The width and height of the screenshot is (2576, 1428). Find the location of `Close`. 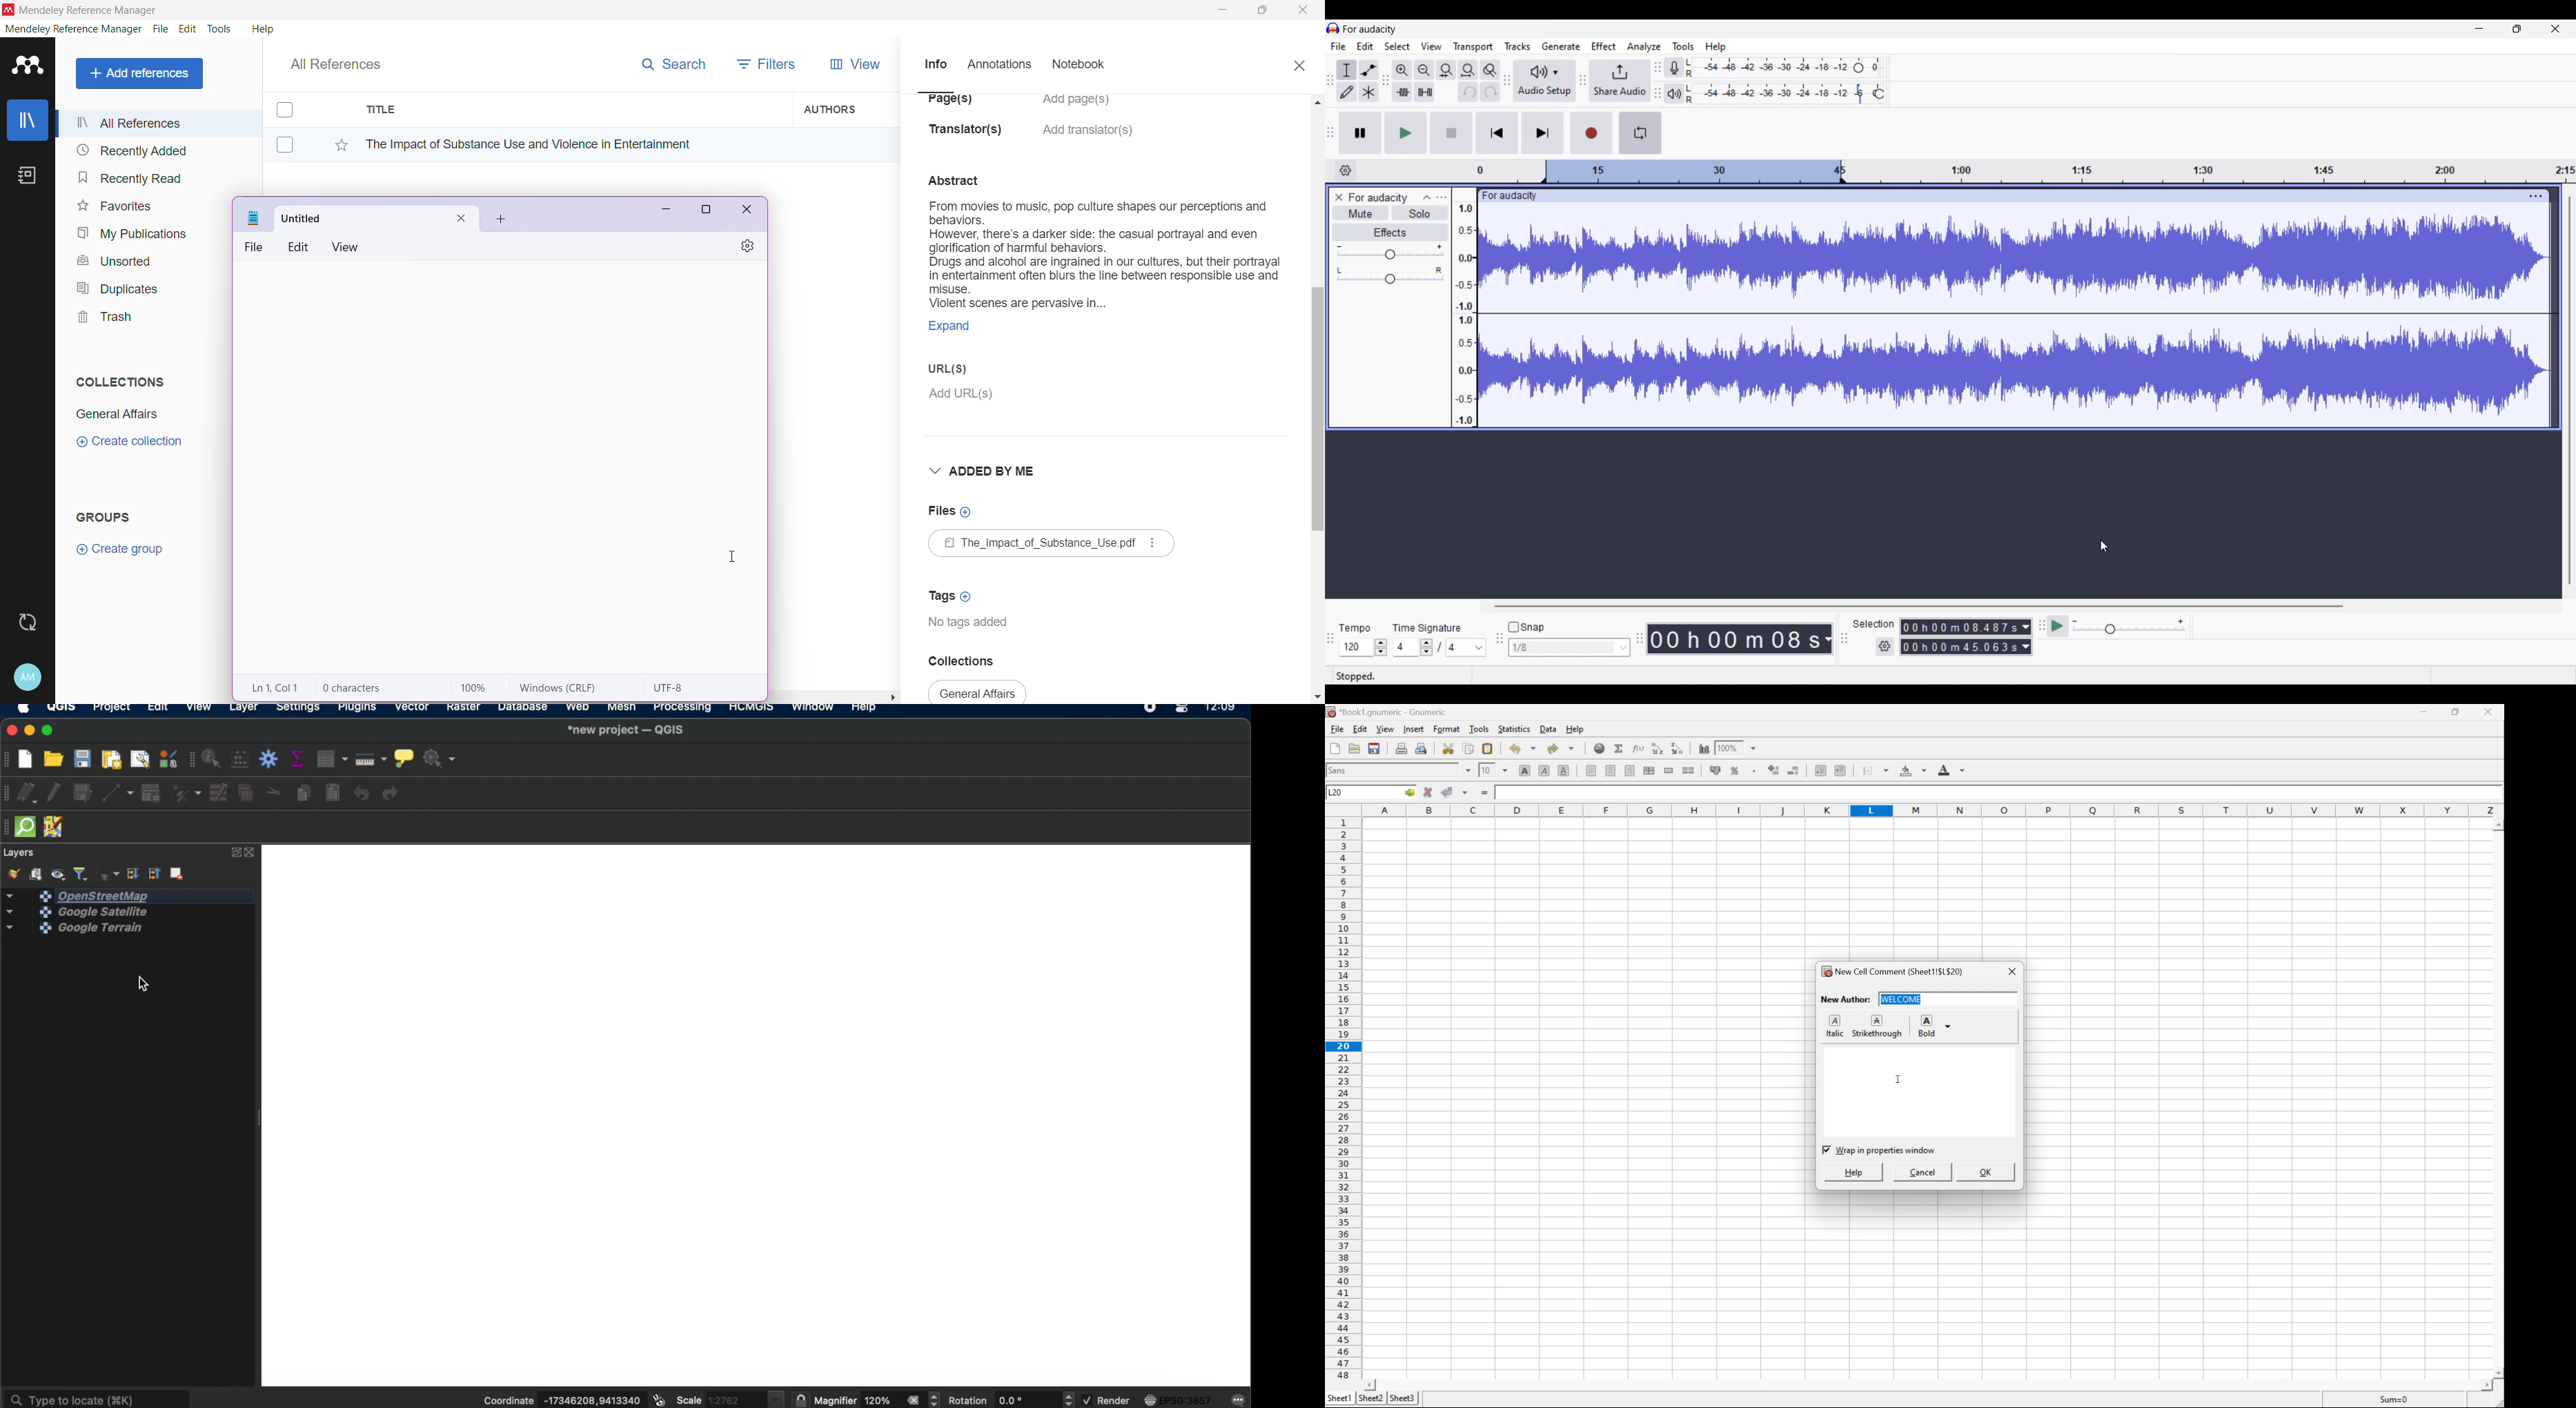

Close is located at coordinates (2012, 971).